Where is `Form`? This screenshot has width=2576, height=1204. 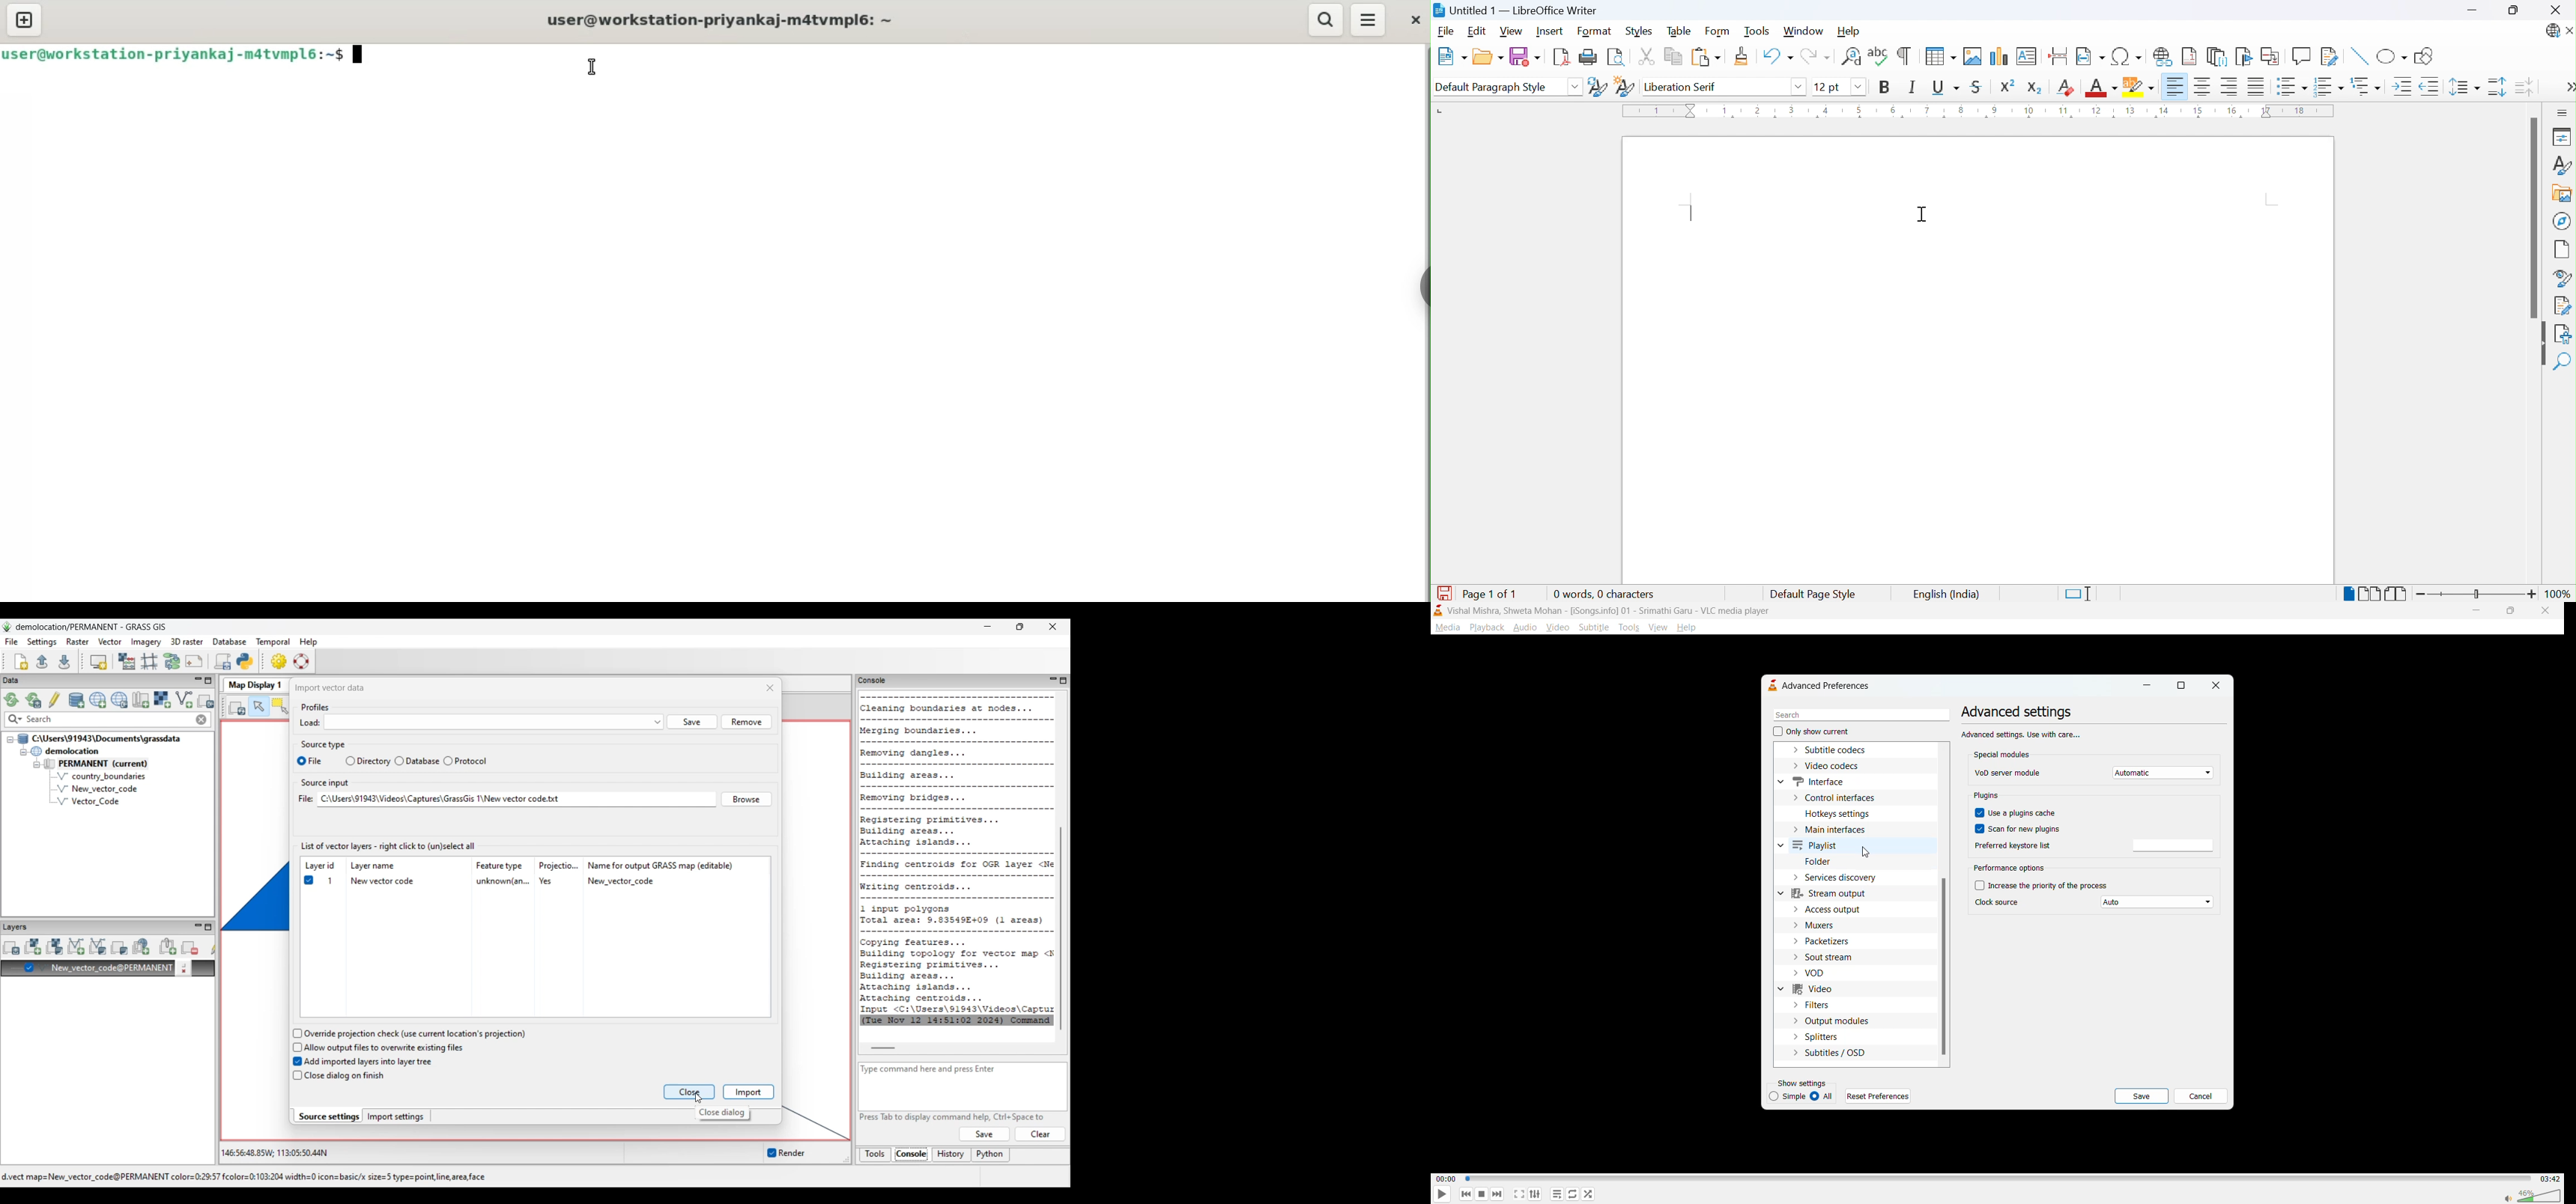 Form is located at coordinates (1719, 30).